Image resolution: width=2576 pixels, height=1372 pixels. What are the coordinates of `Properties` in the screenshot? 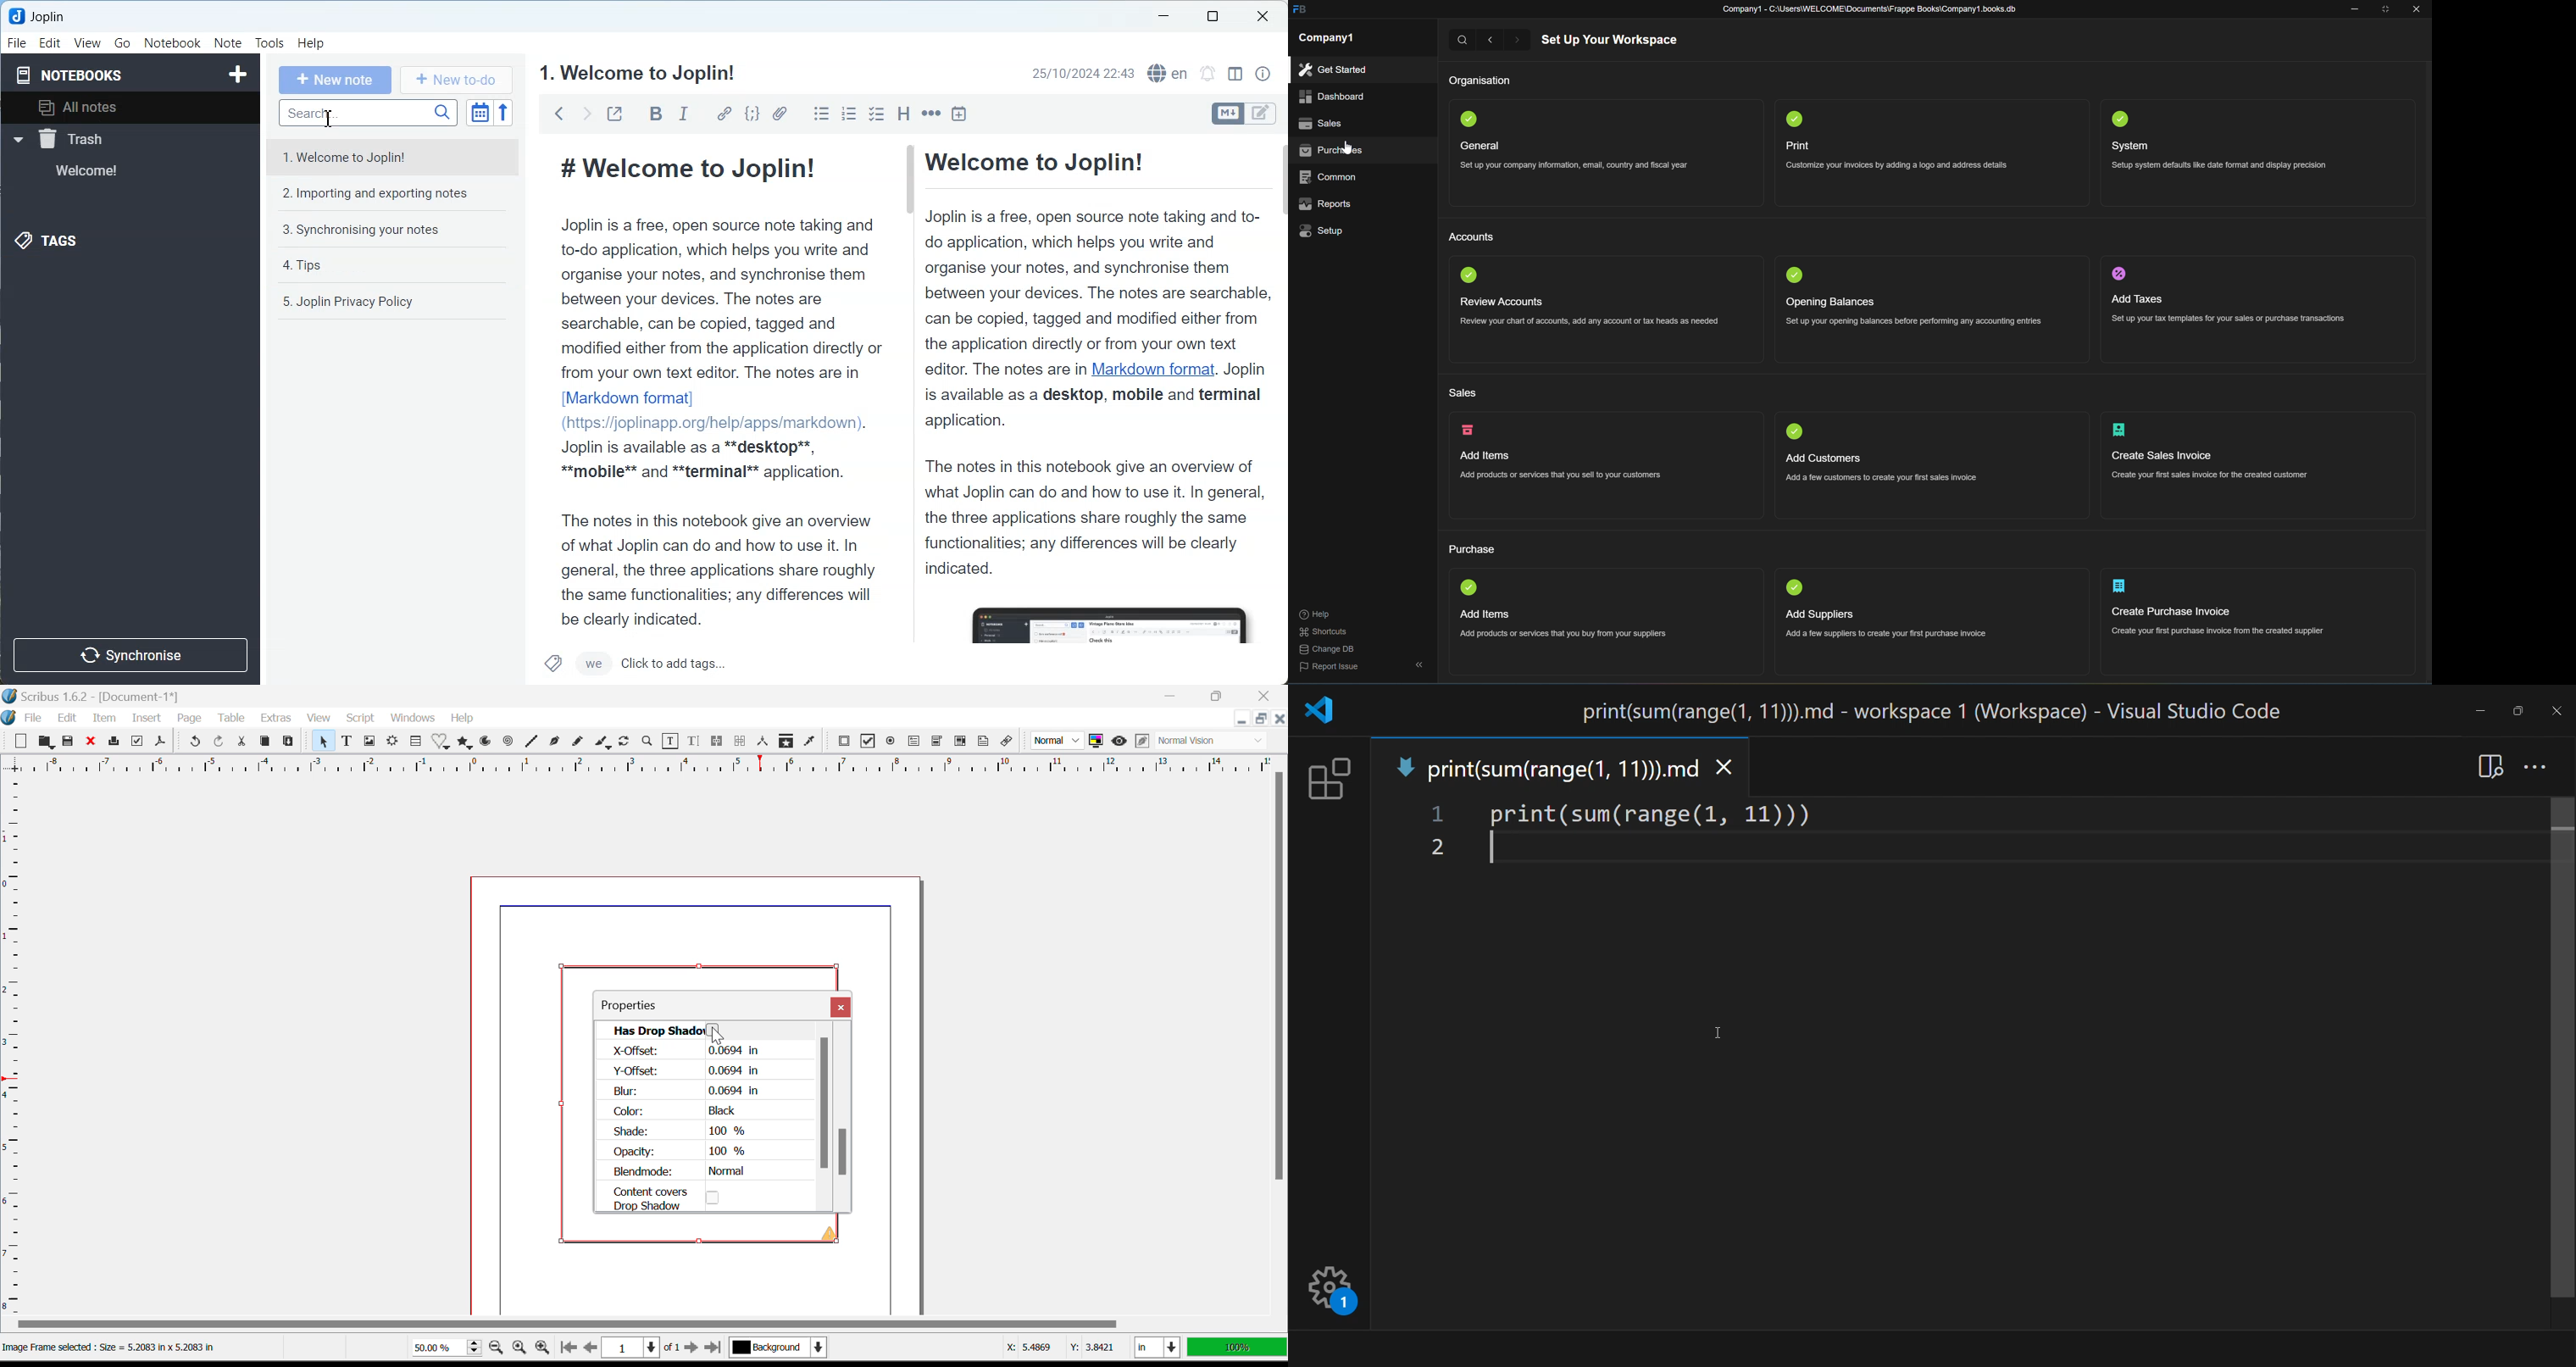 It's located at (644, 1006).